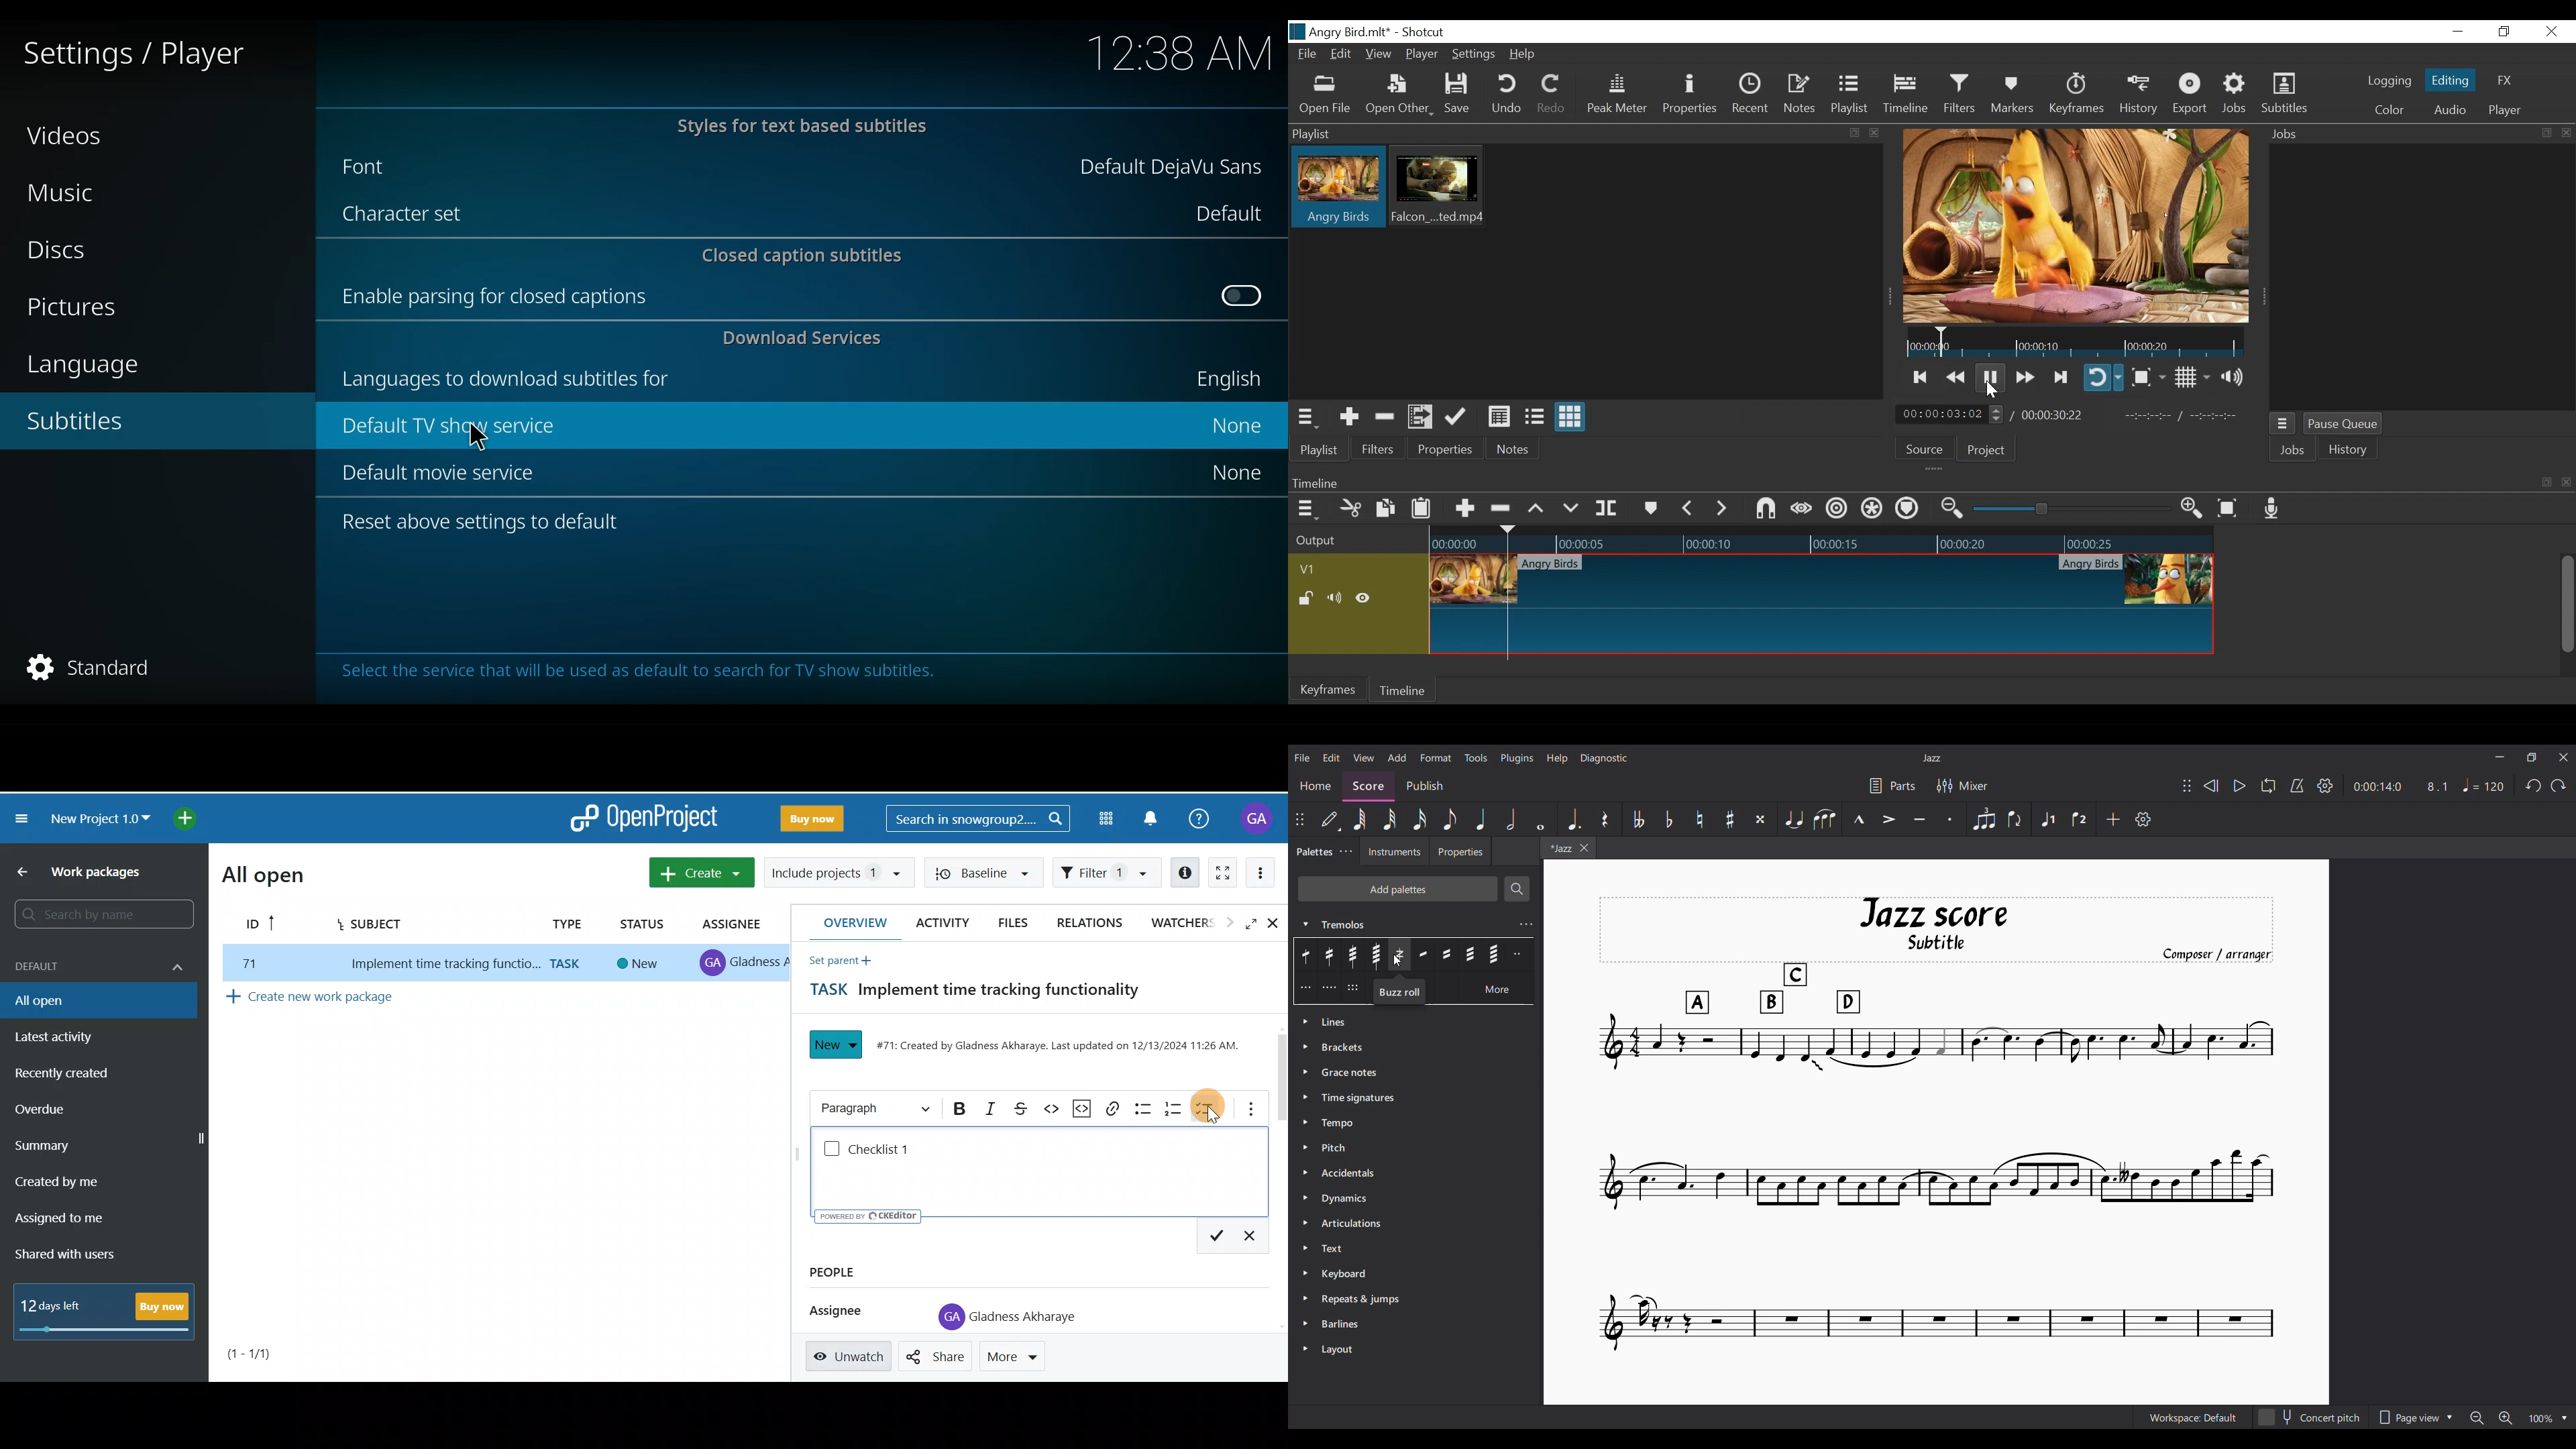 The image size is (2576, 1456). I want to click on Zoom timeline to fit, so click(2228, 510).